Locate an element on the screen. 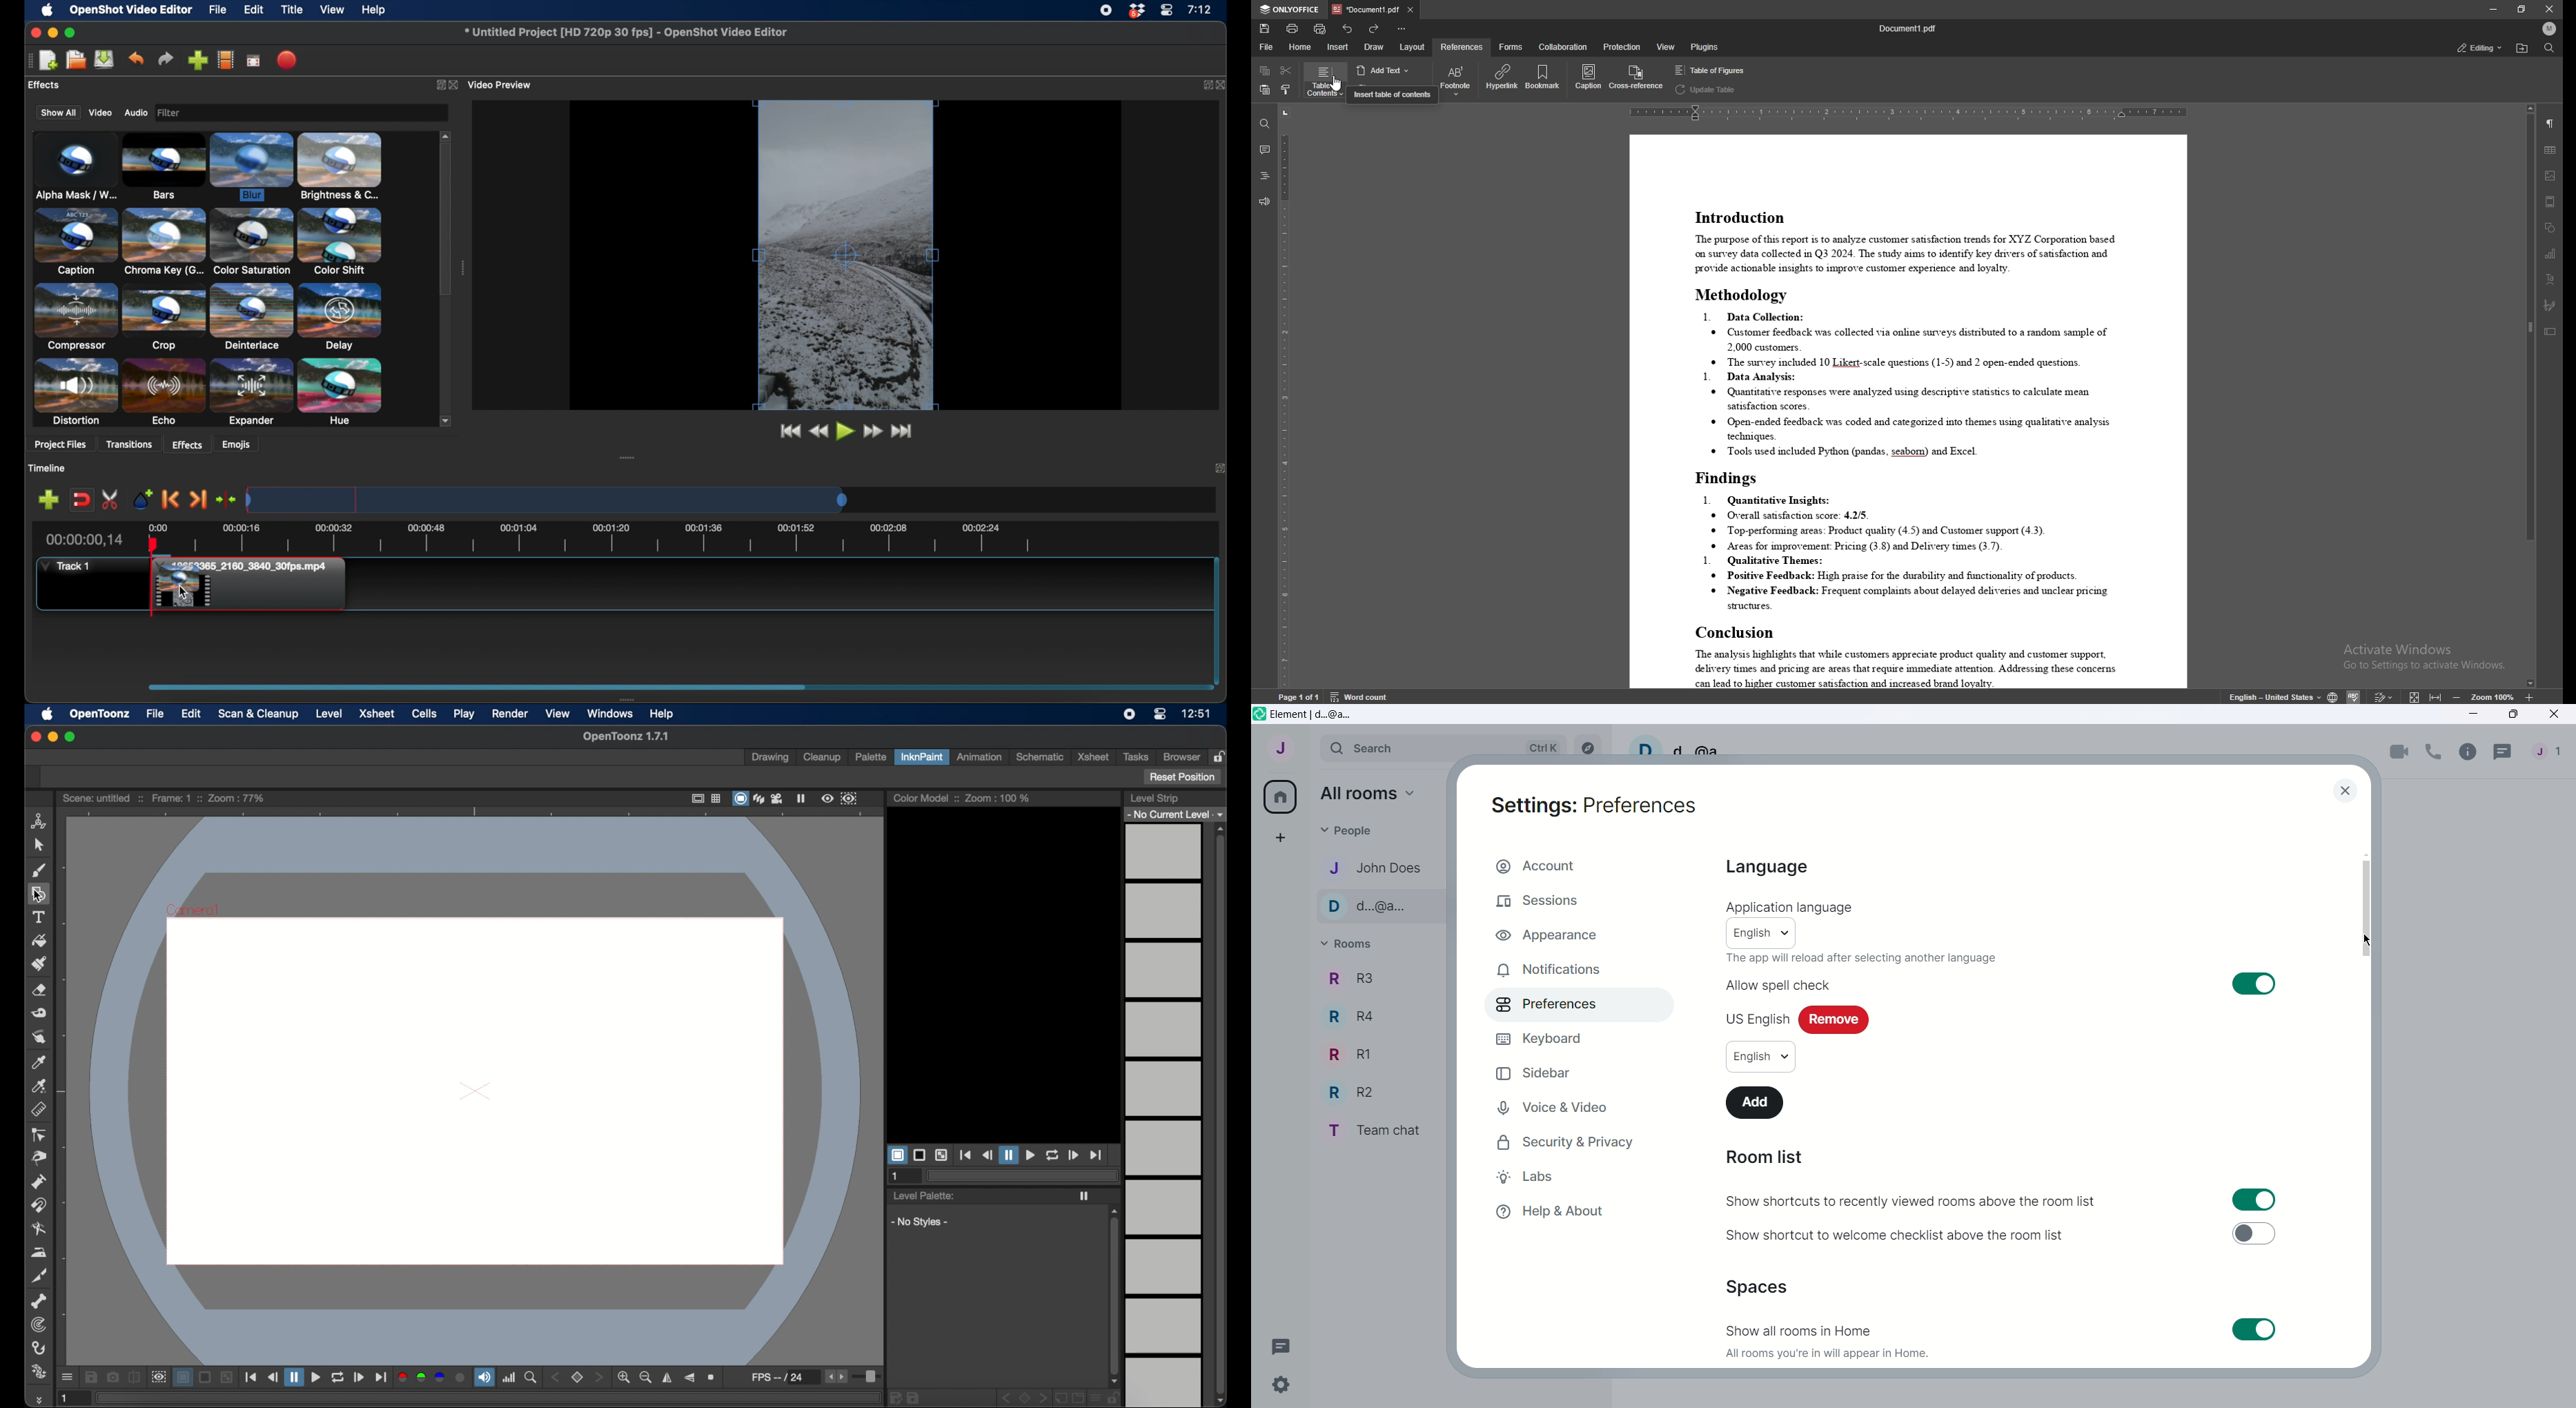 This screenshot has width=2576, height=1428. view is located at coordinates (559, 714).